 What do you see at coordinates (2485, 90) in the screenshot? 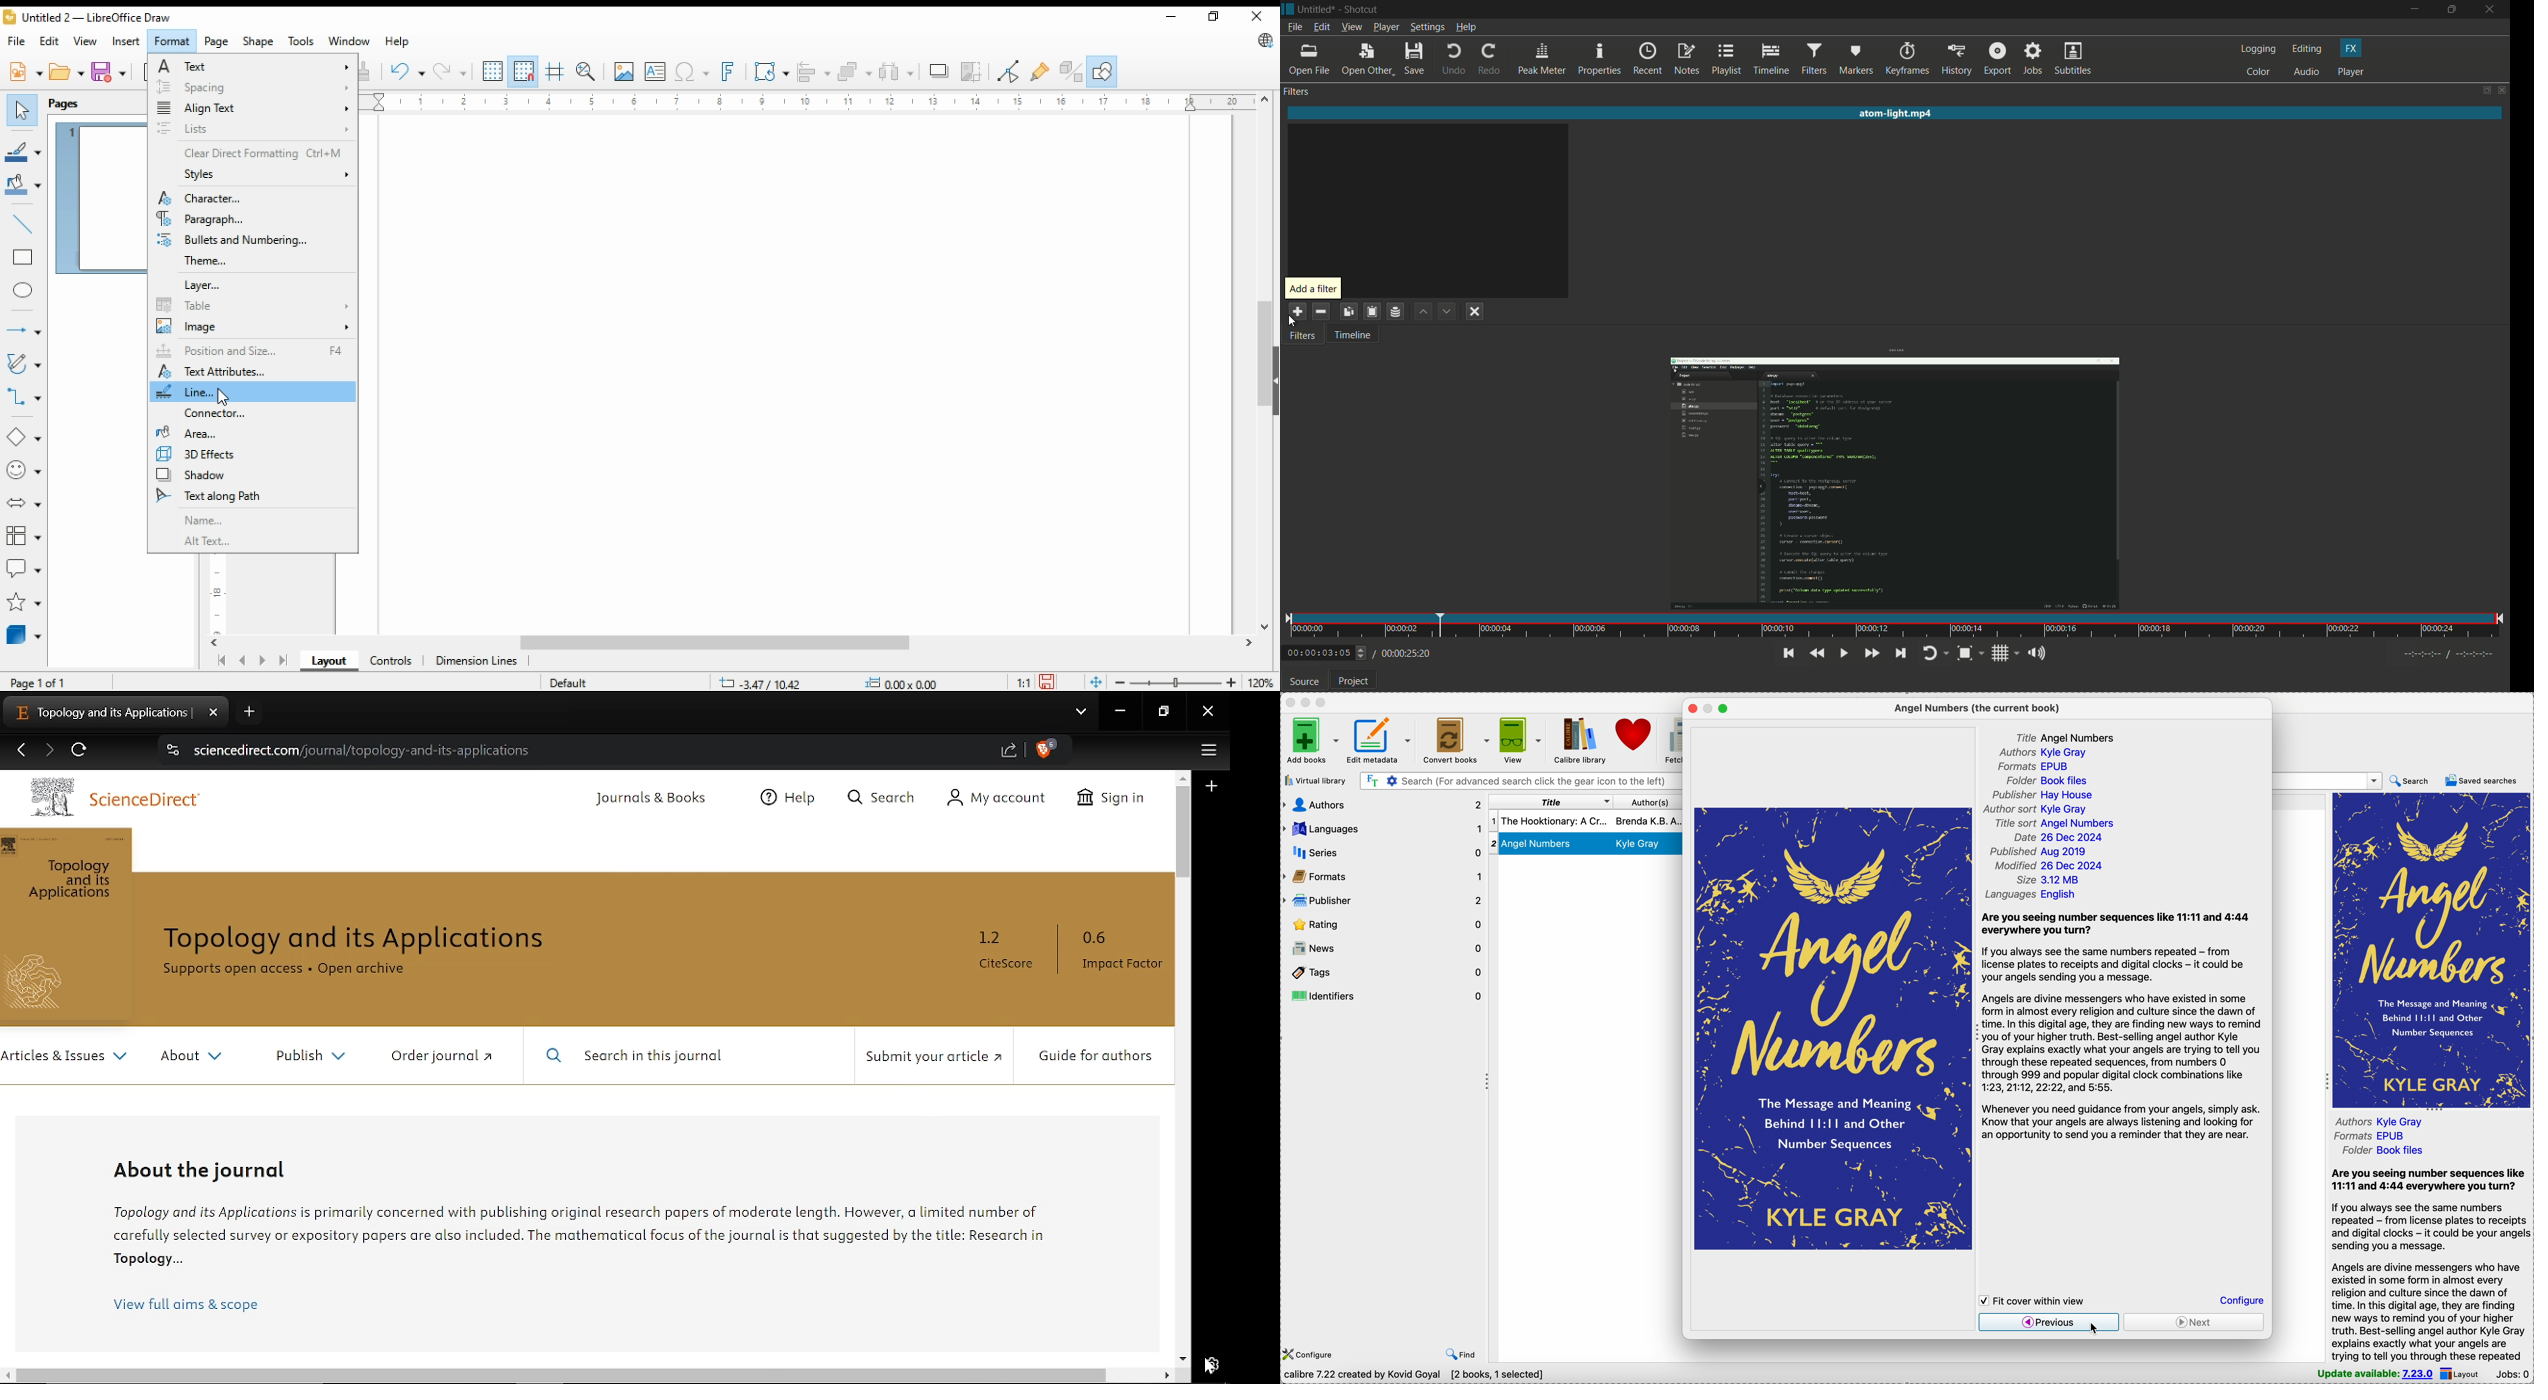
I see `change layout` at bounding box center [2485, 90].